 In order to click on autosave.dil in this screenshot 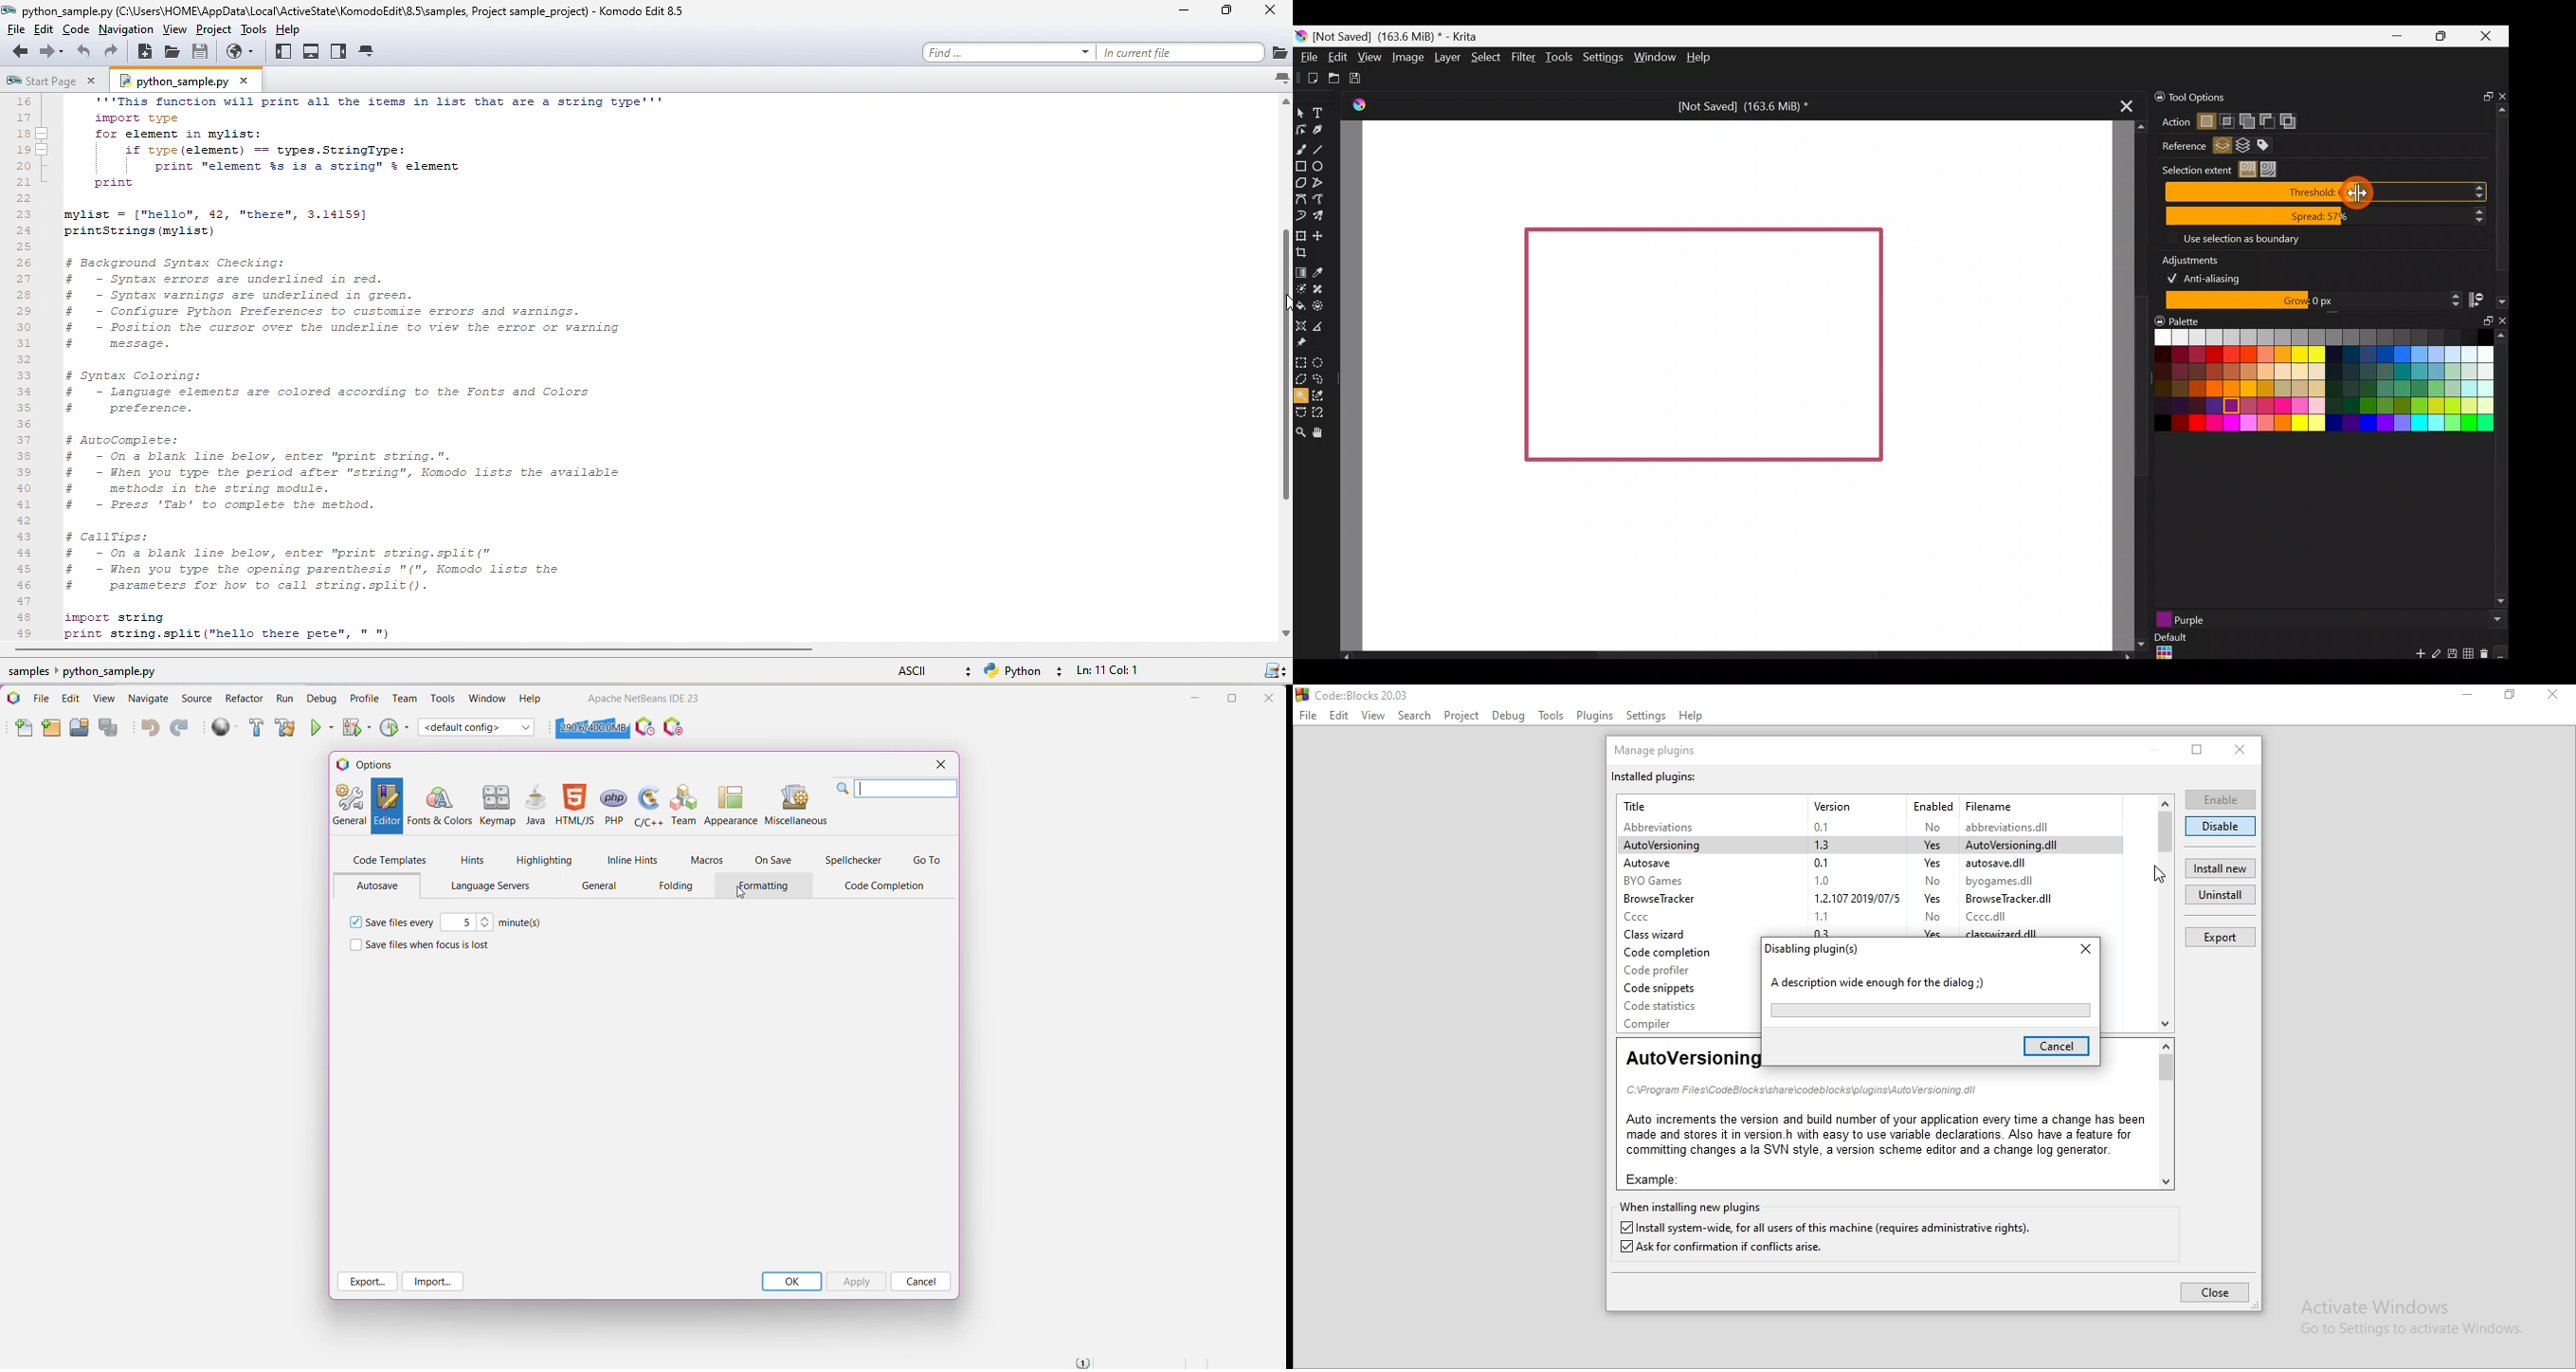, I will do `click(2011, 862)`.